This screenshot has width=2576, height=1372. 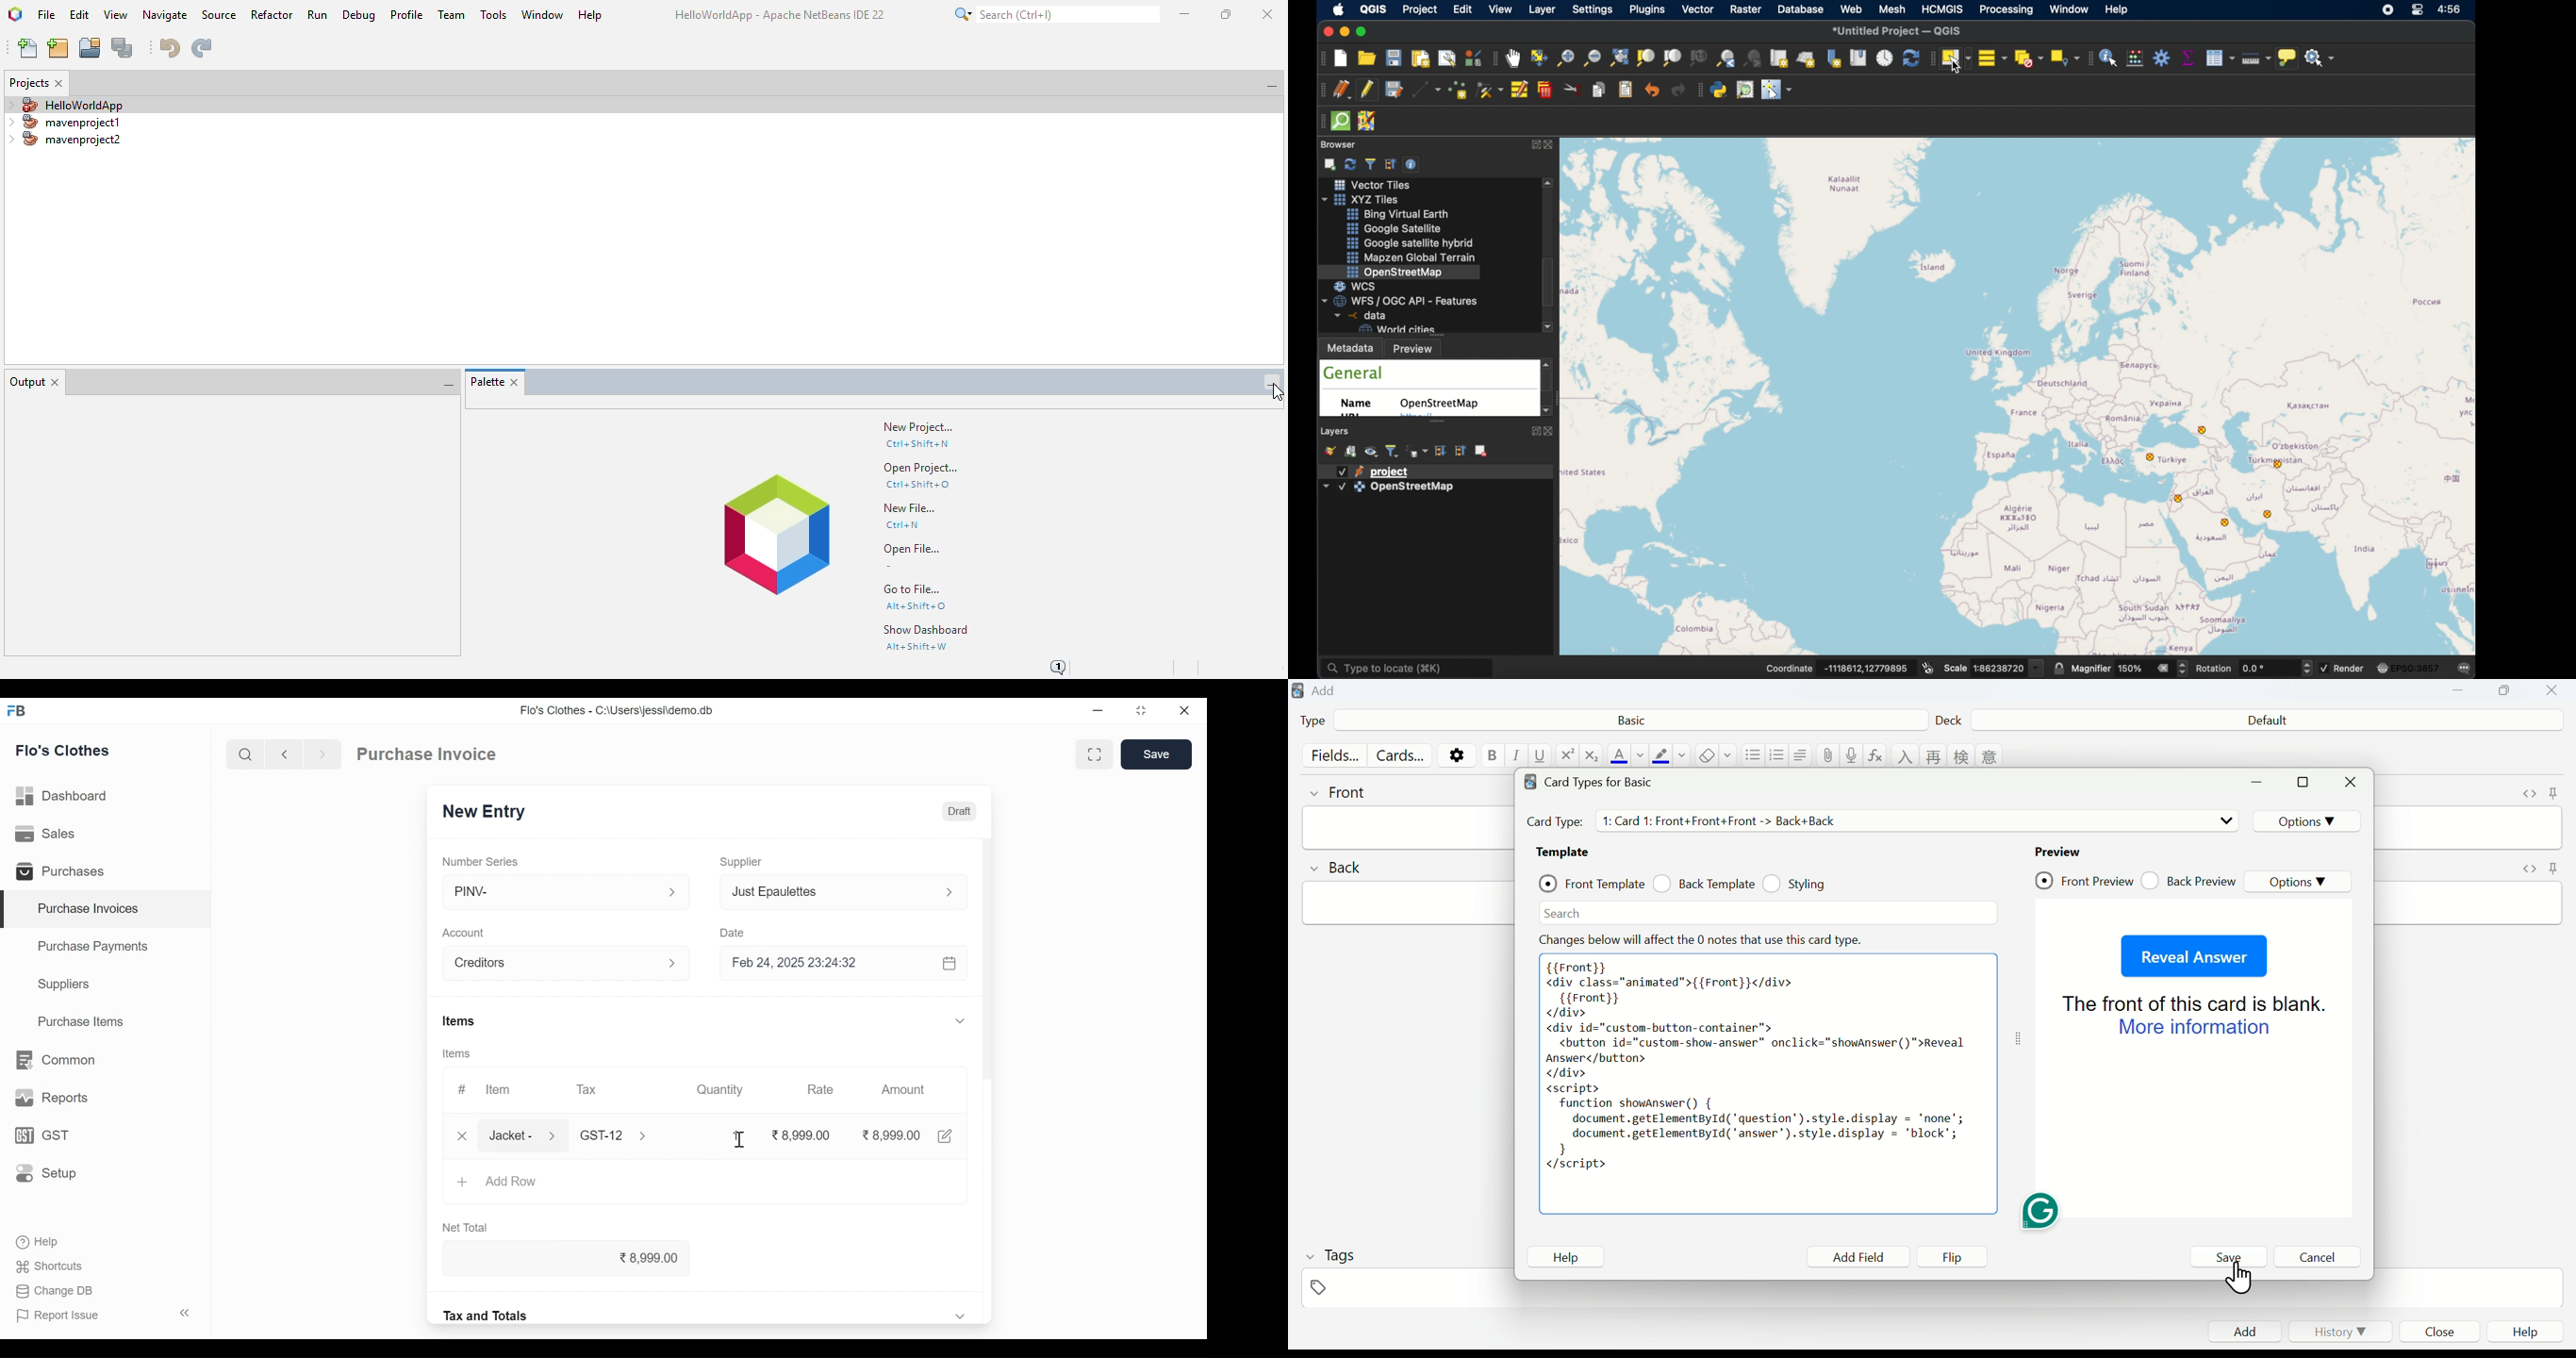 What do you see at coordinates (1661, 755) in the screenshot?
I see `text highlight color` at bounding box center [1661, 755].